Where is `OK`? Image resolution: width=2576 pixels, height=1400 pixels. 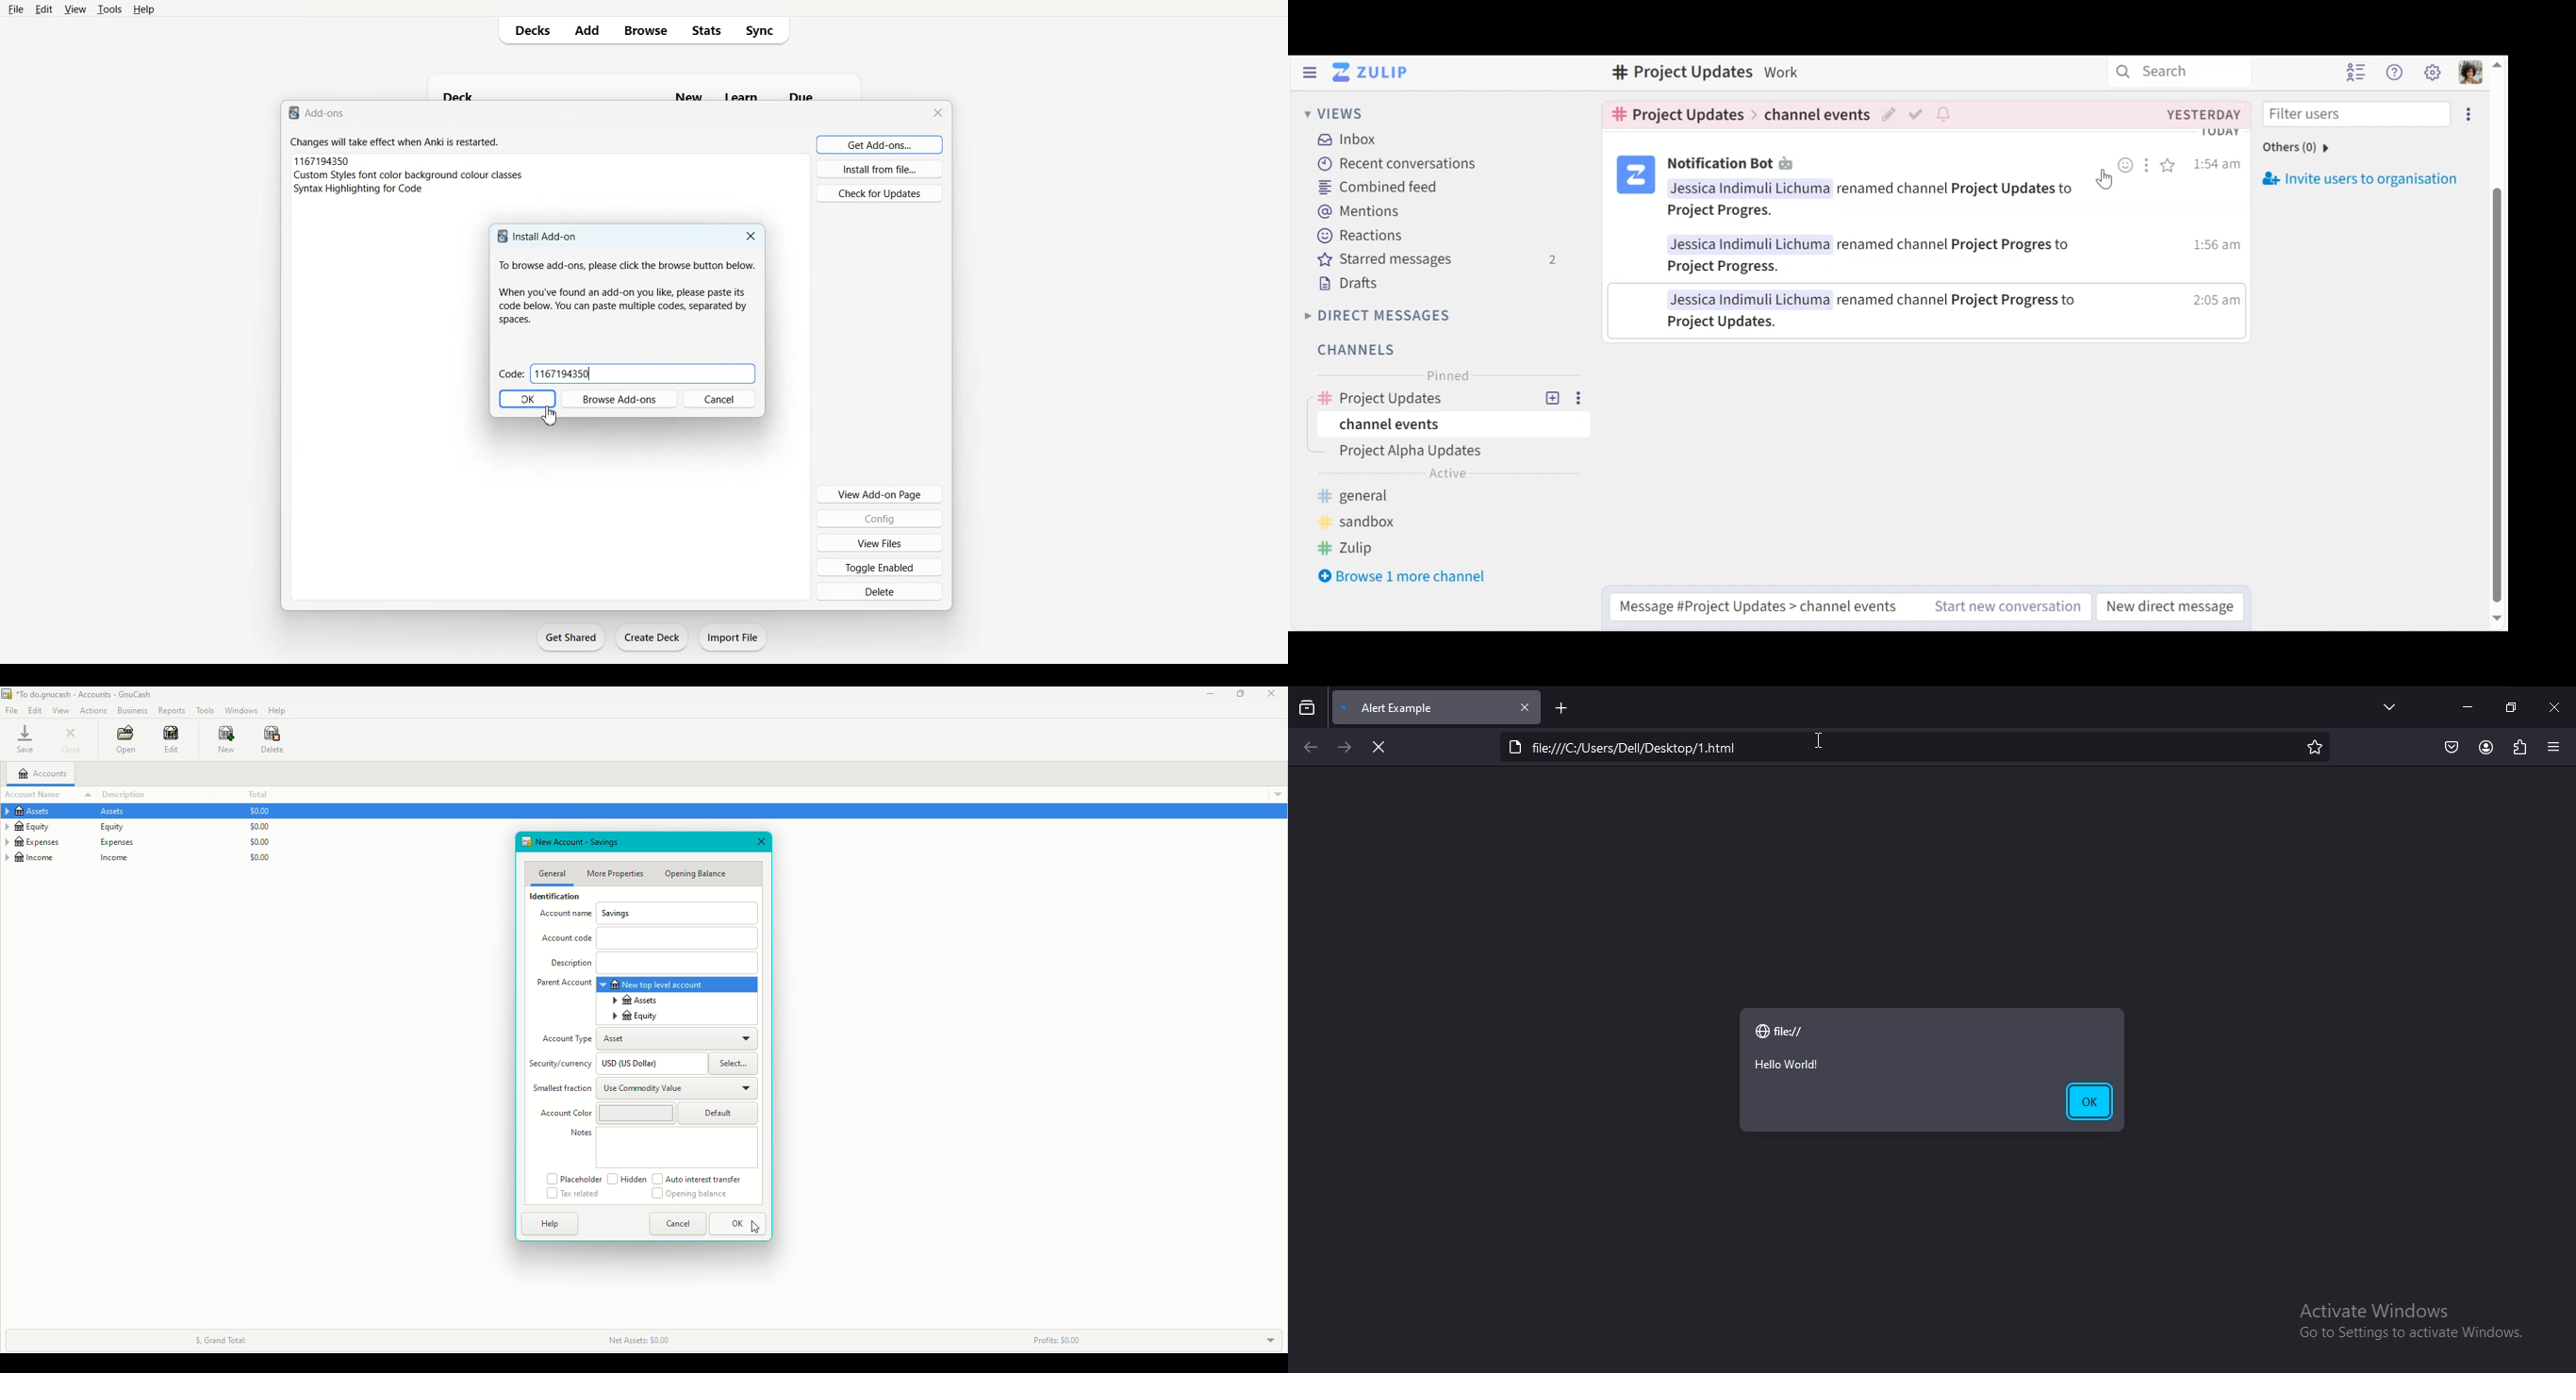 OK is located at coordinates (739, 1225).